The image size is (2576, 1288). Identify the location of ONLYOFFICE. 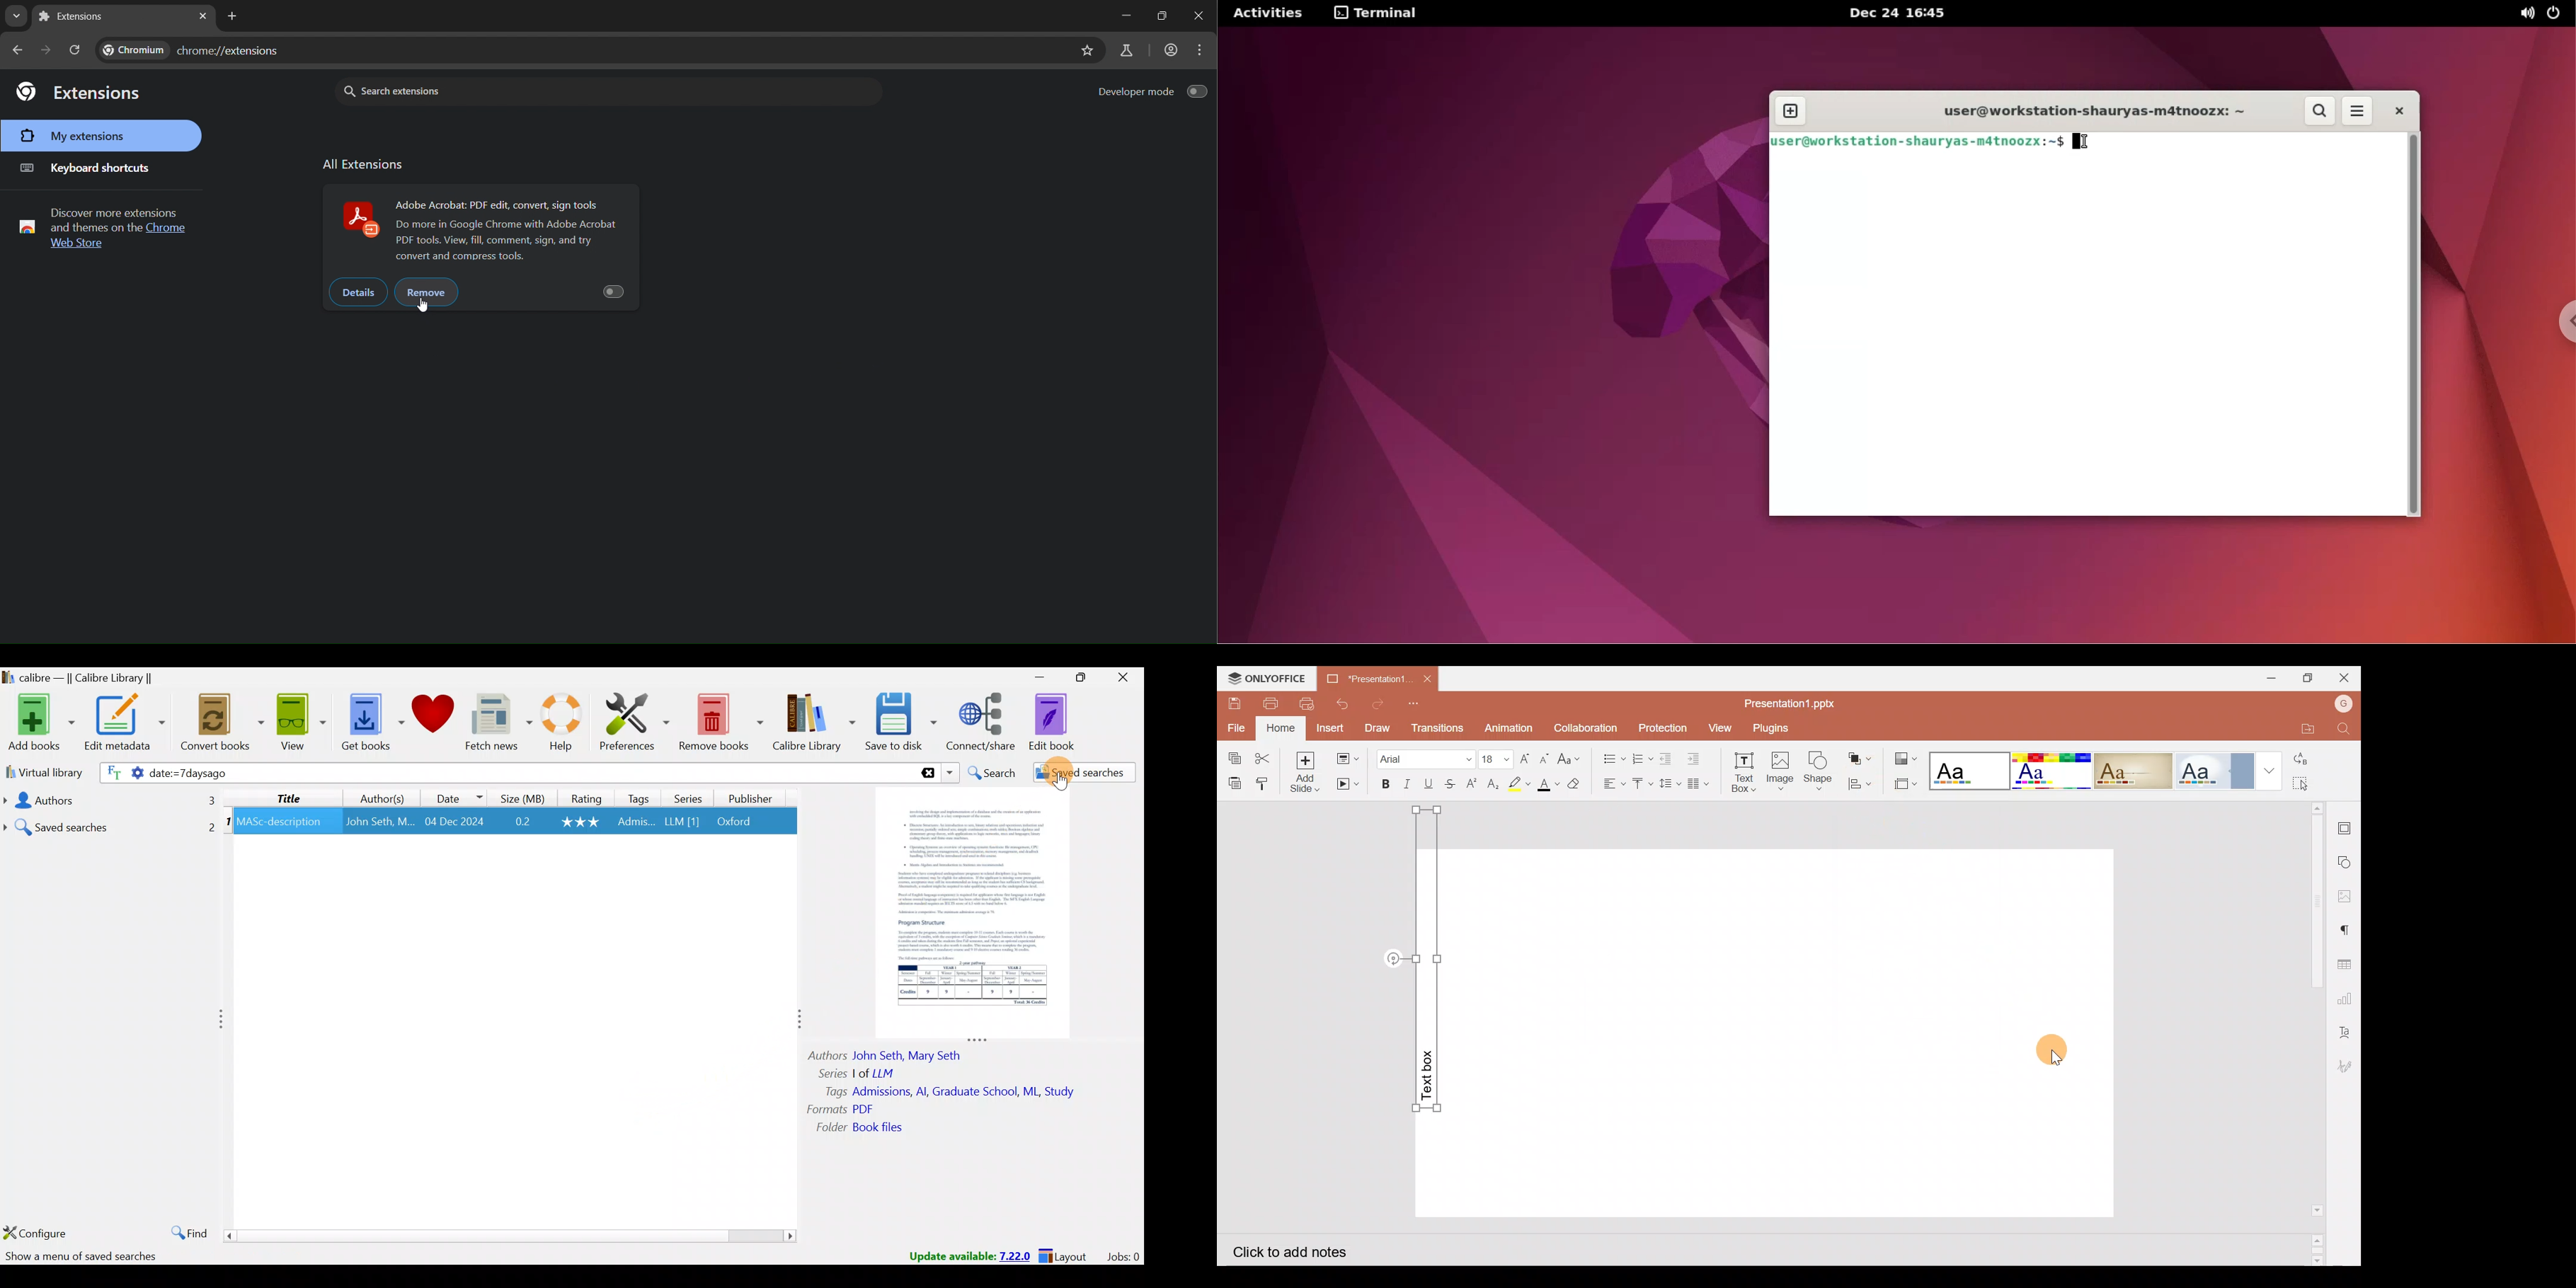
(1265, 678).